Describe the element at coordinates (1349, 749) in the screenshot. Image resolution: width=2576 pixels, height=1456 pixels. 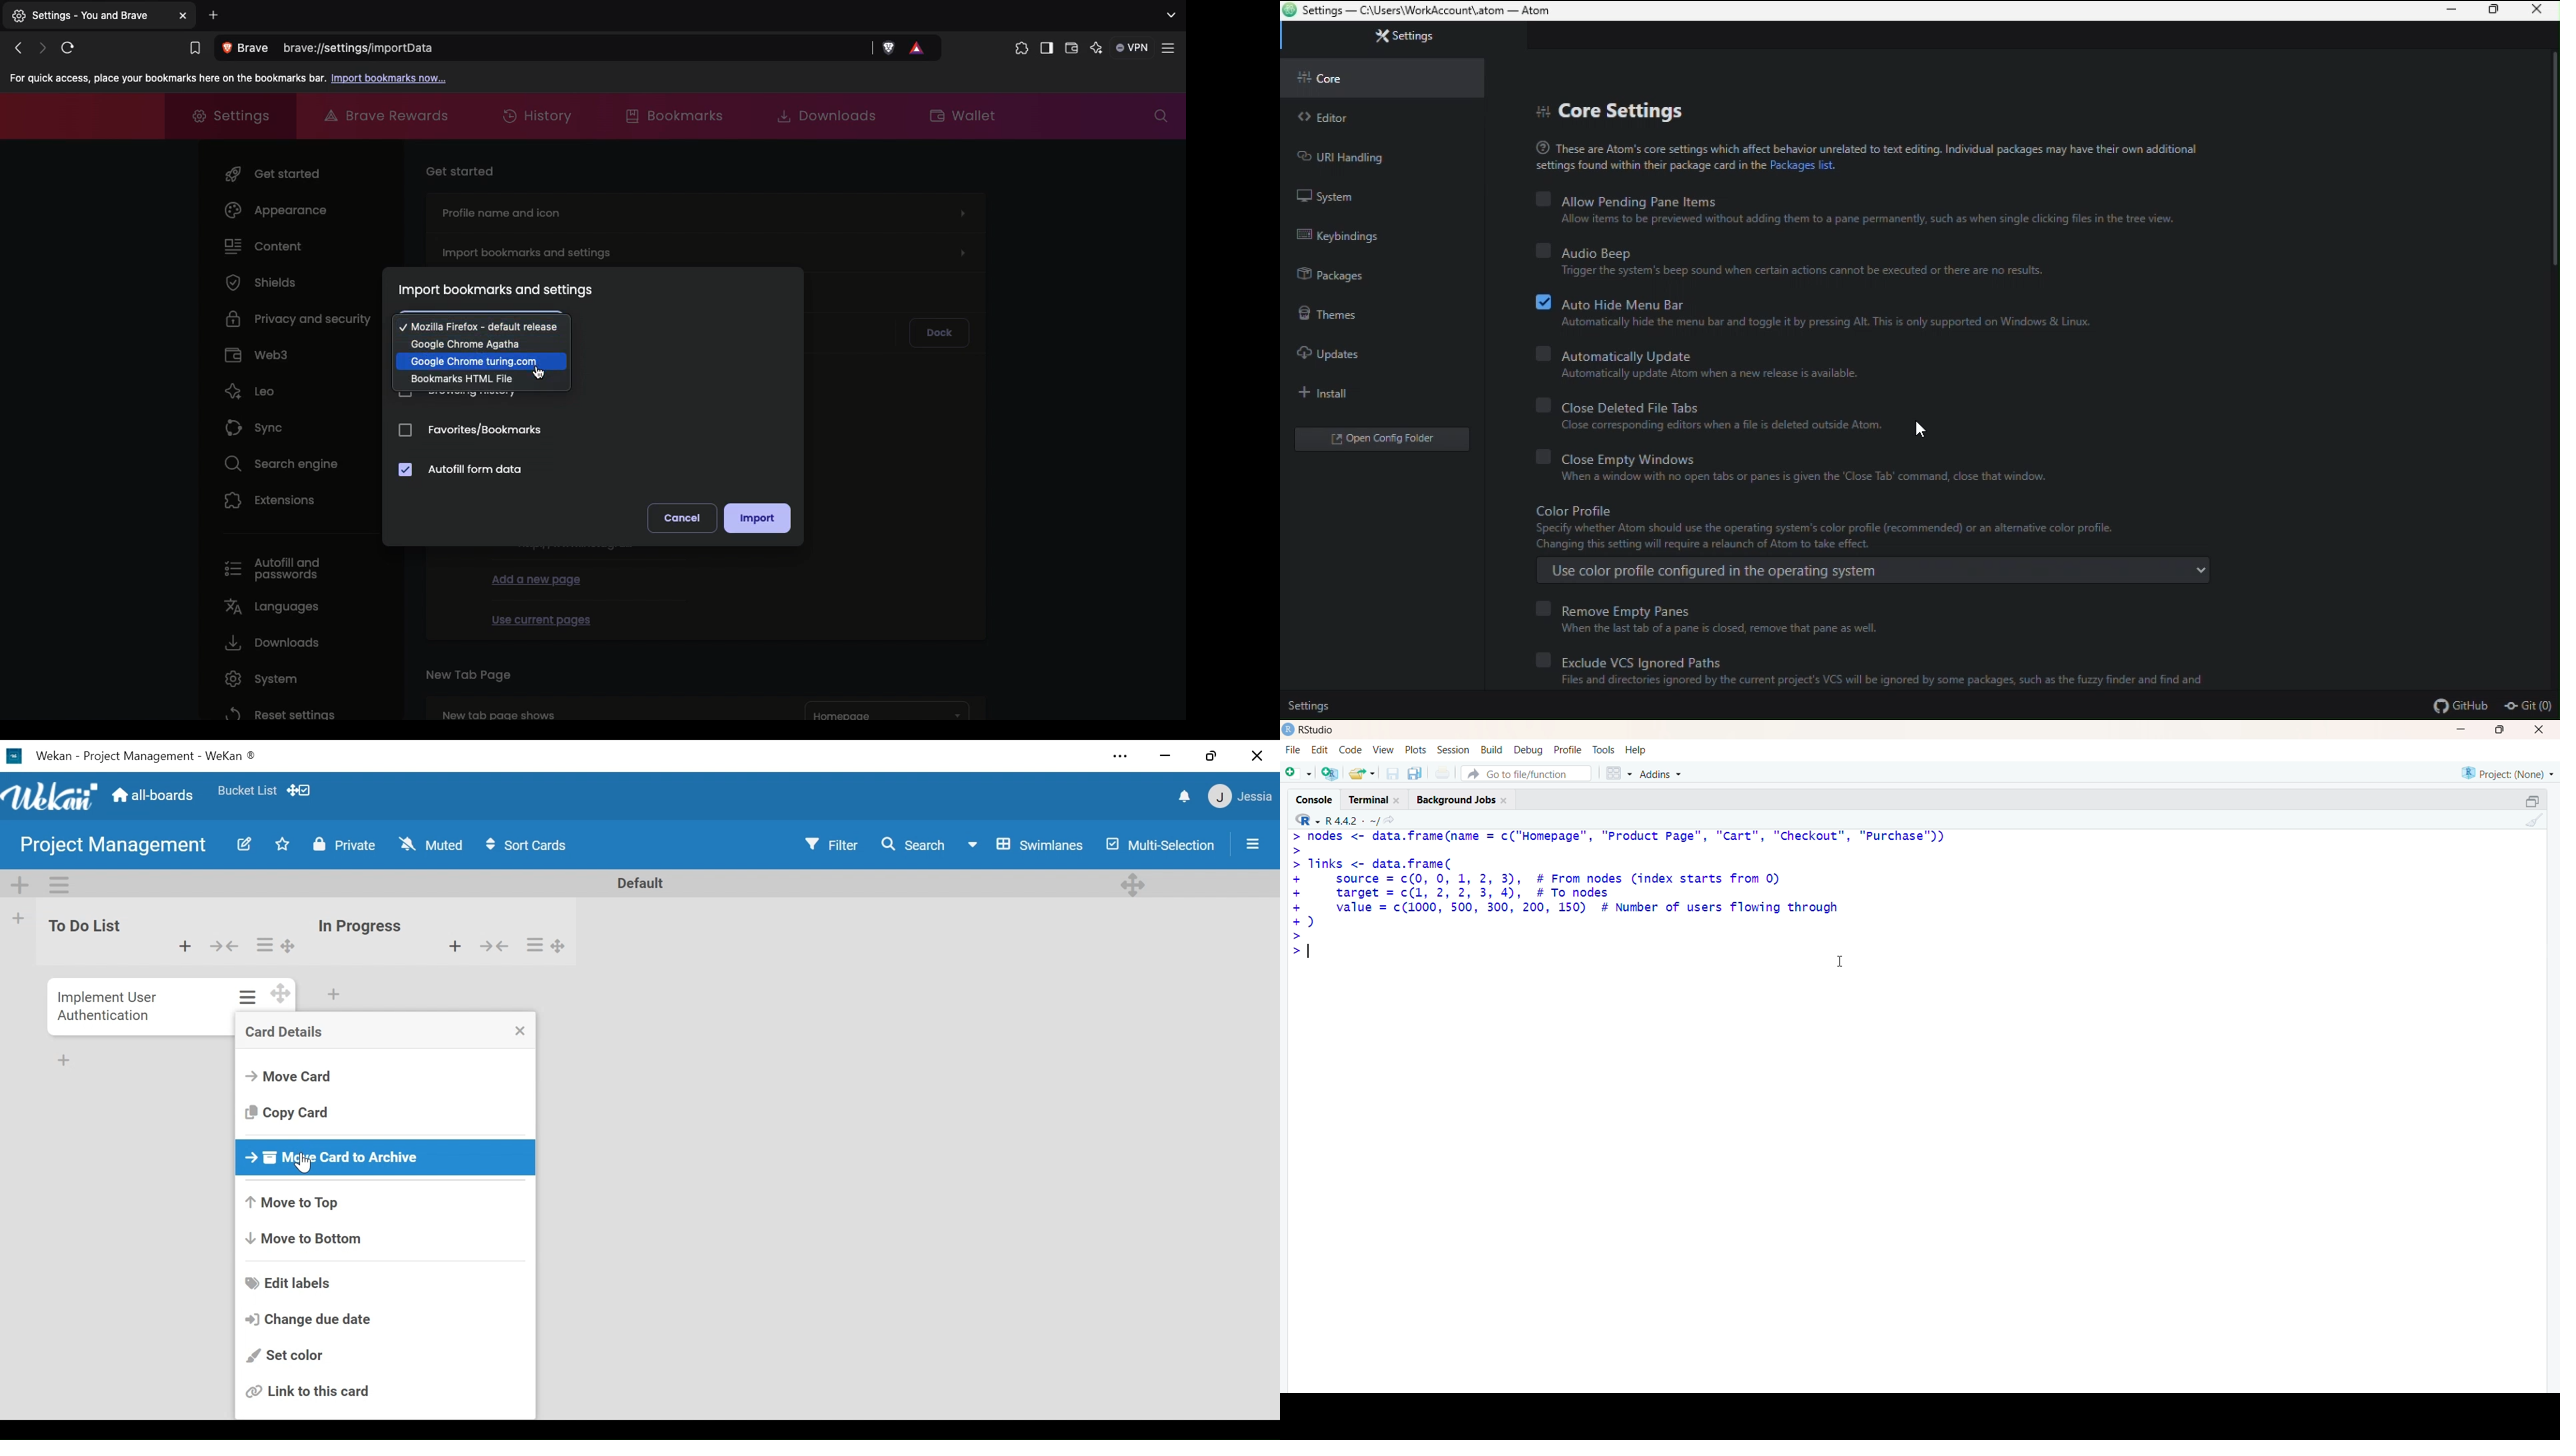
I see `` at that location.